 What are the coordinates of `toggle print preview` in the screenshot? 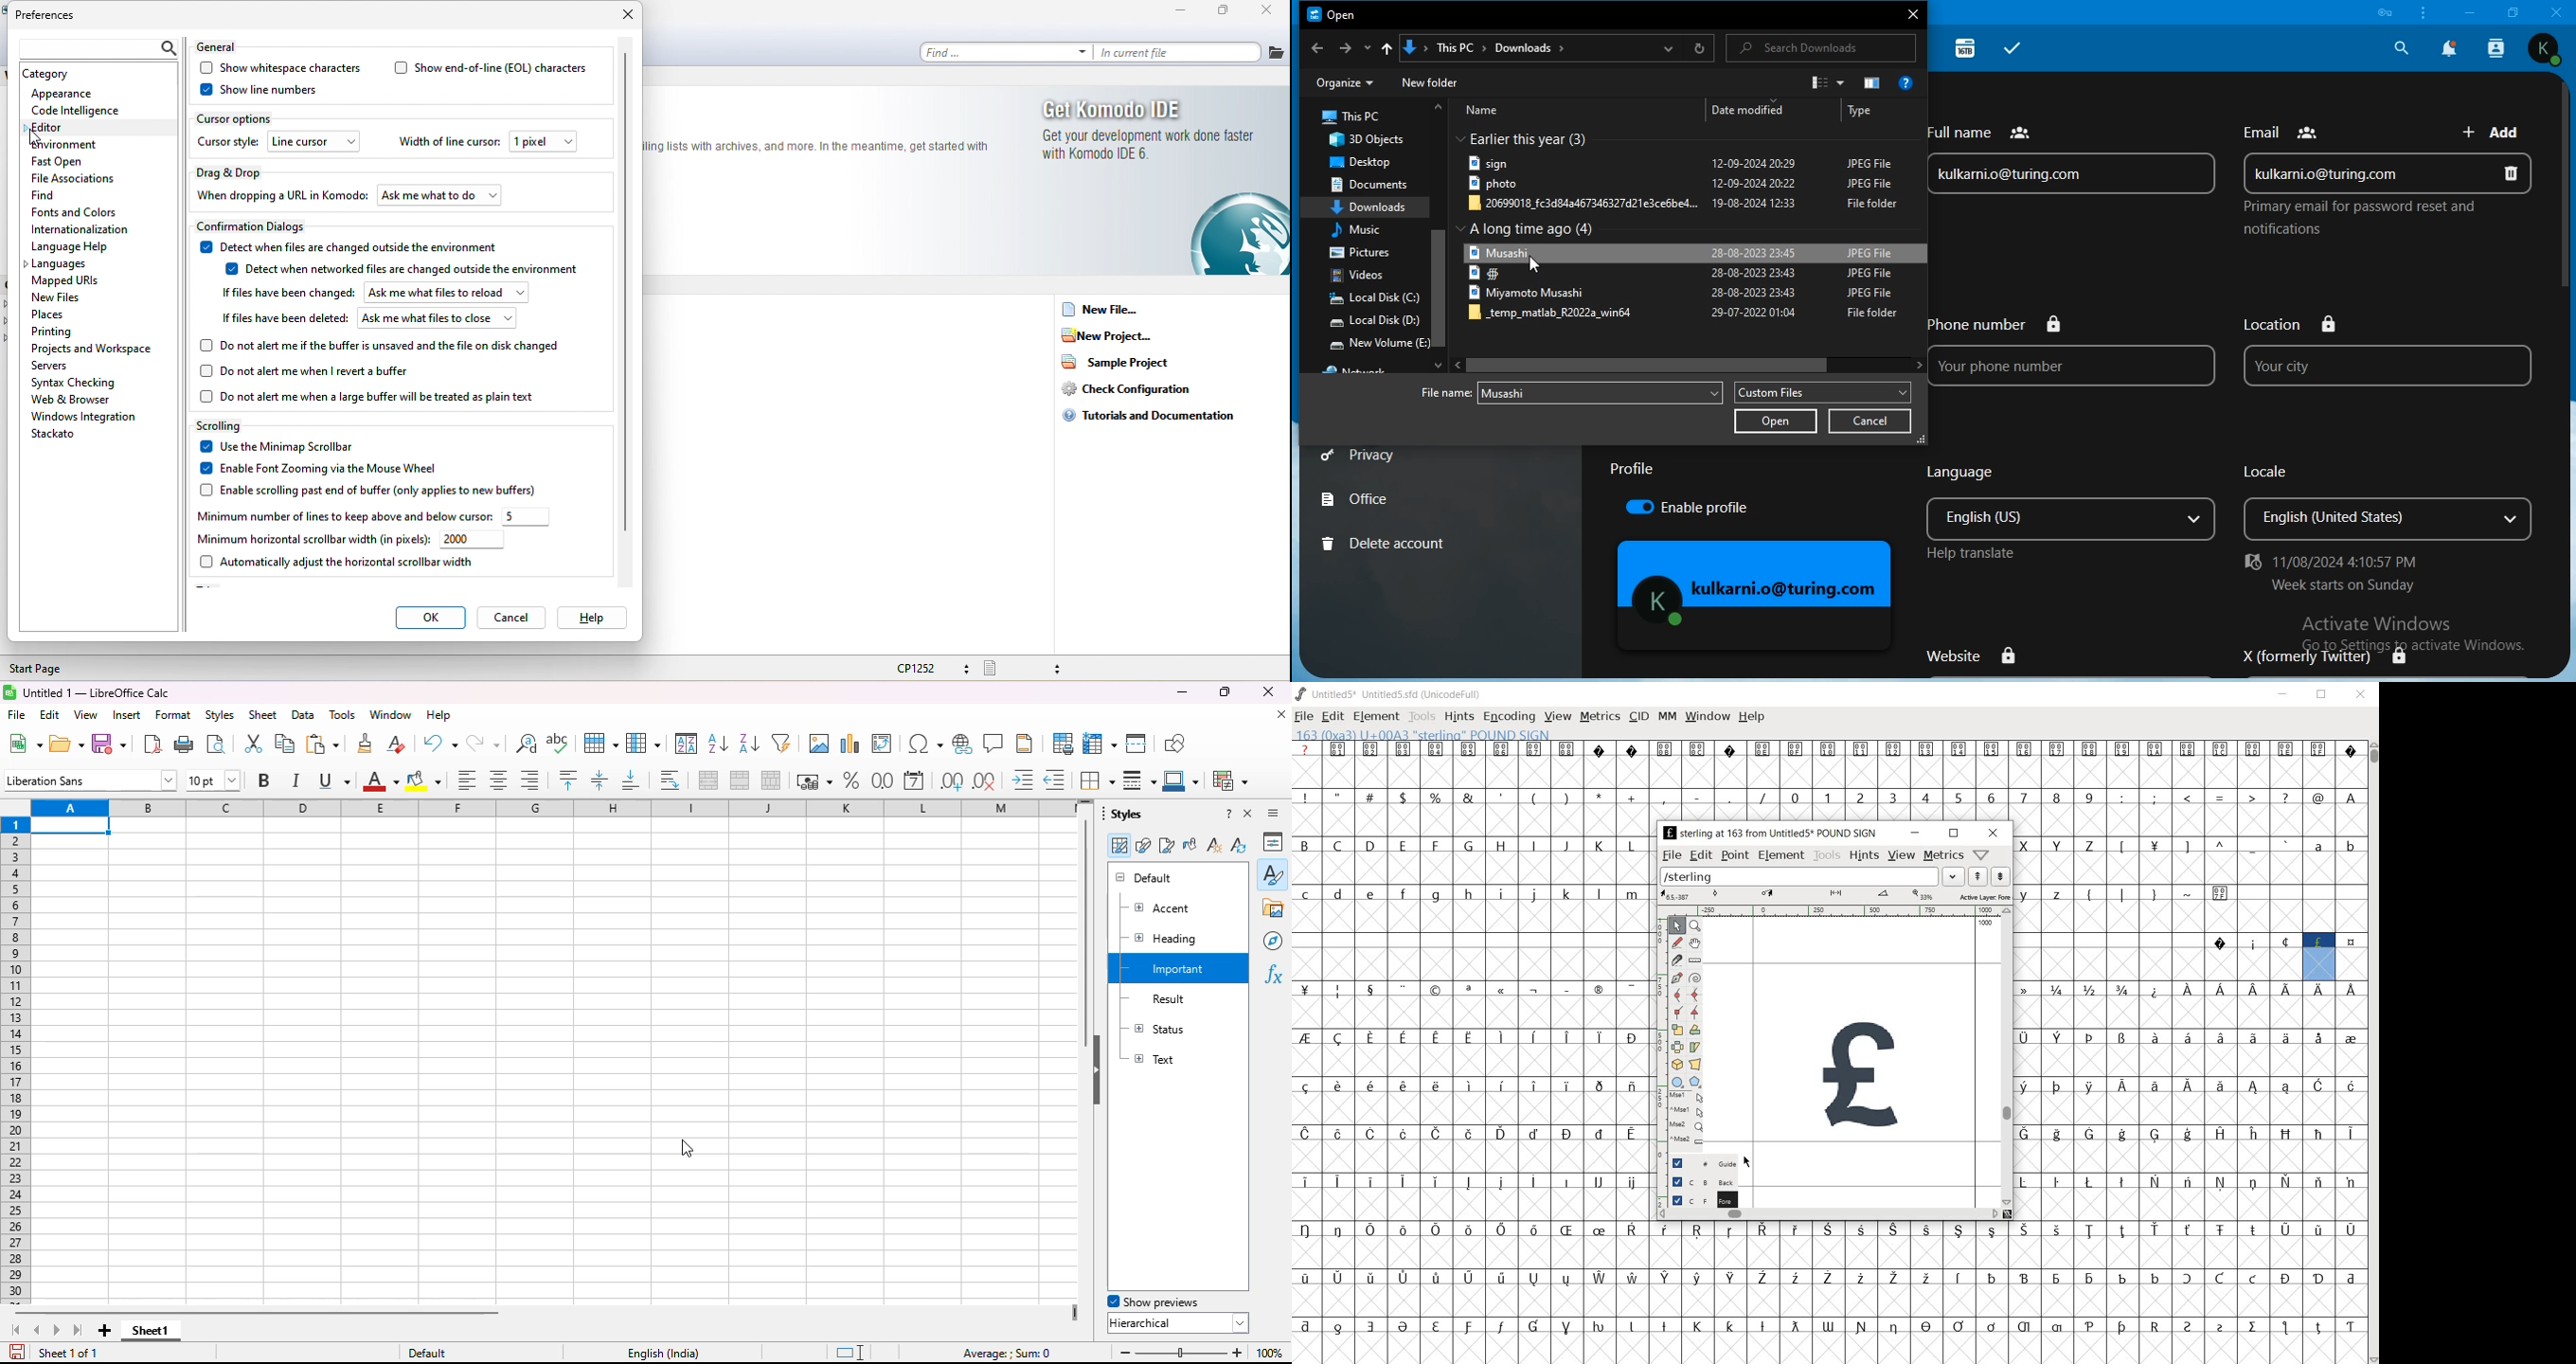 It's located at (216, 743).